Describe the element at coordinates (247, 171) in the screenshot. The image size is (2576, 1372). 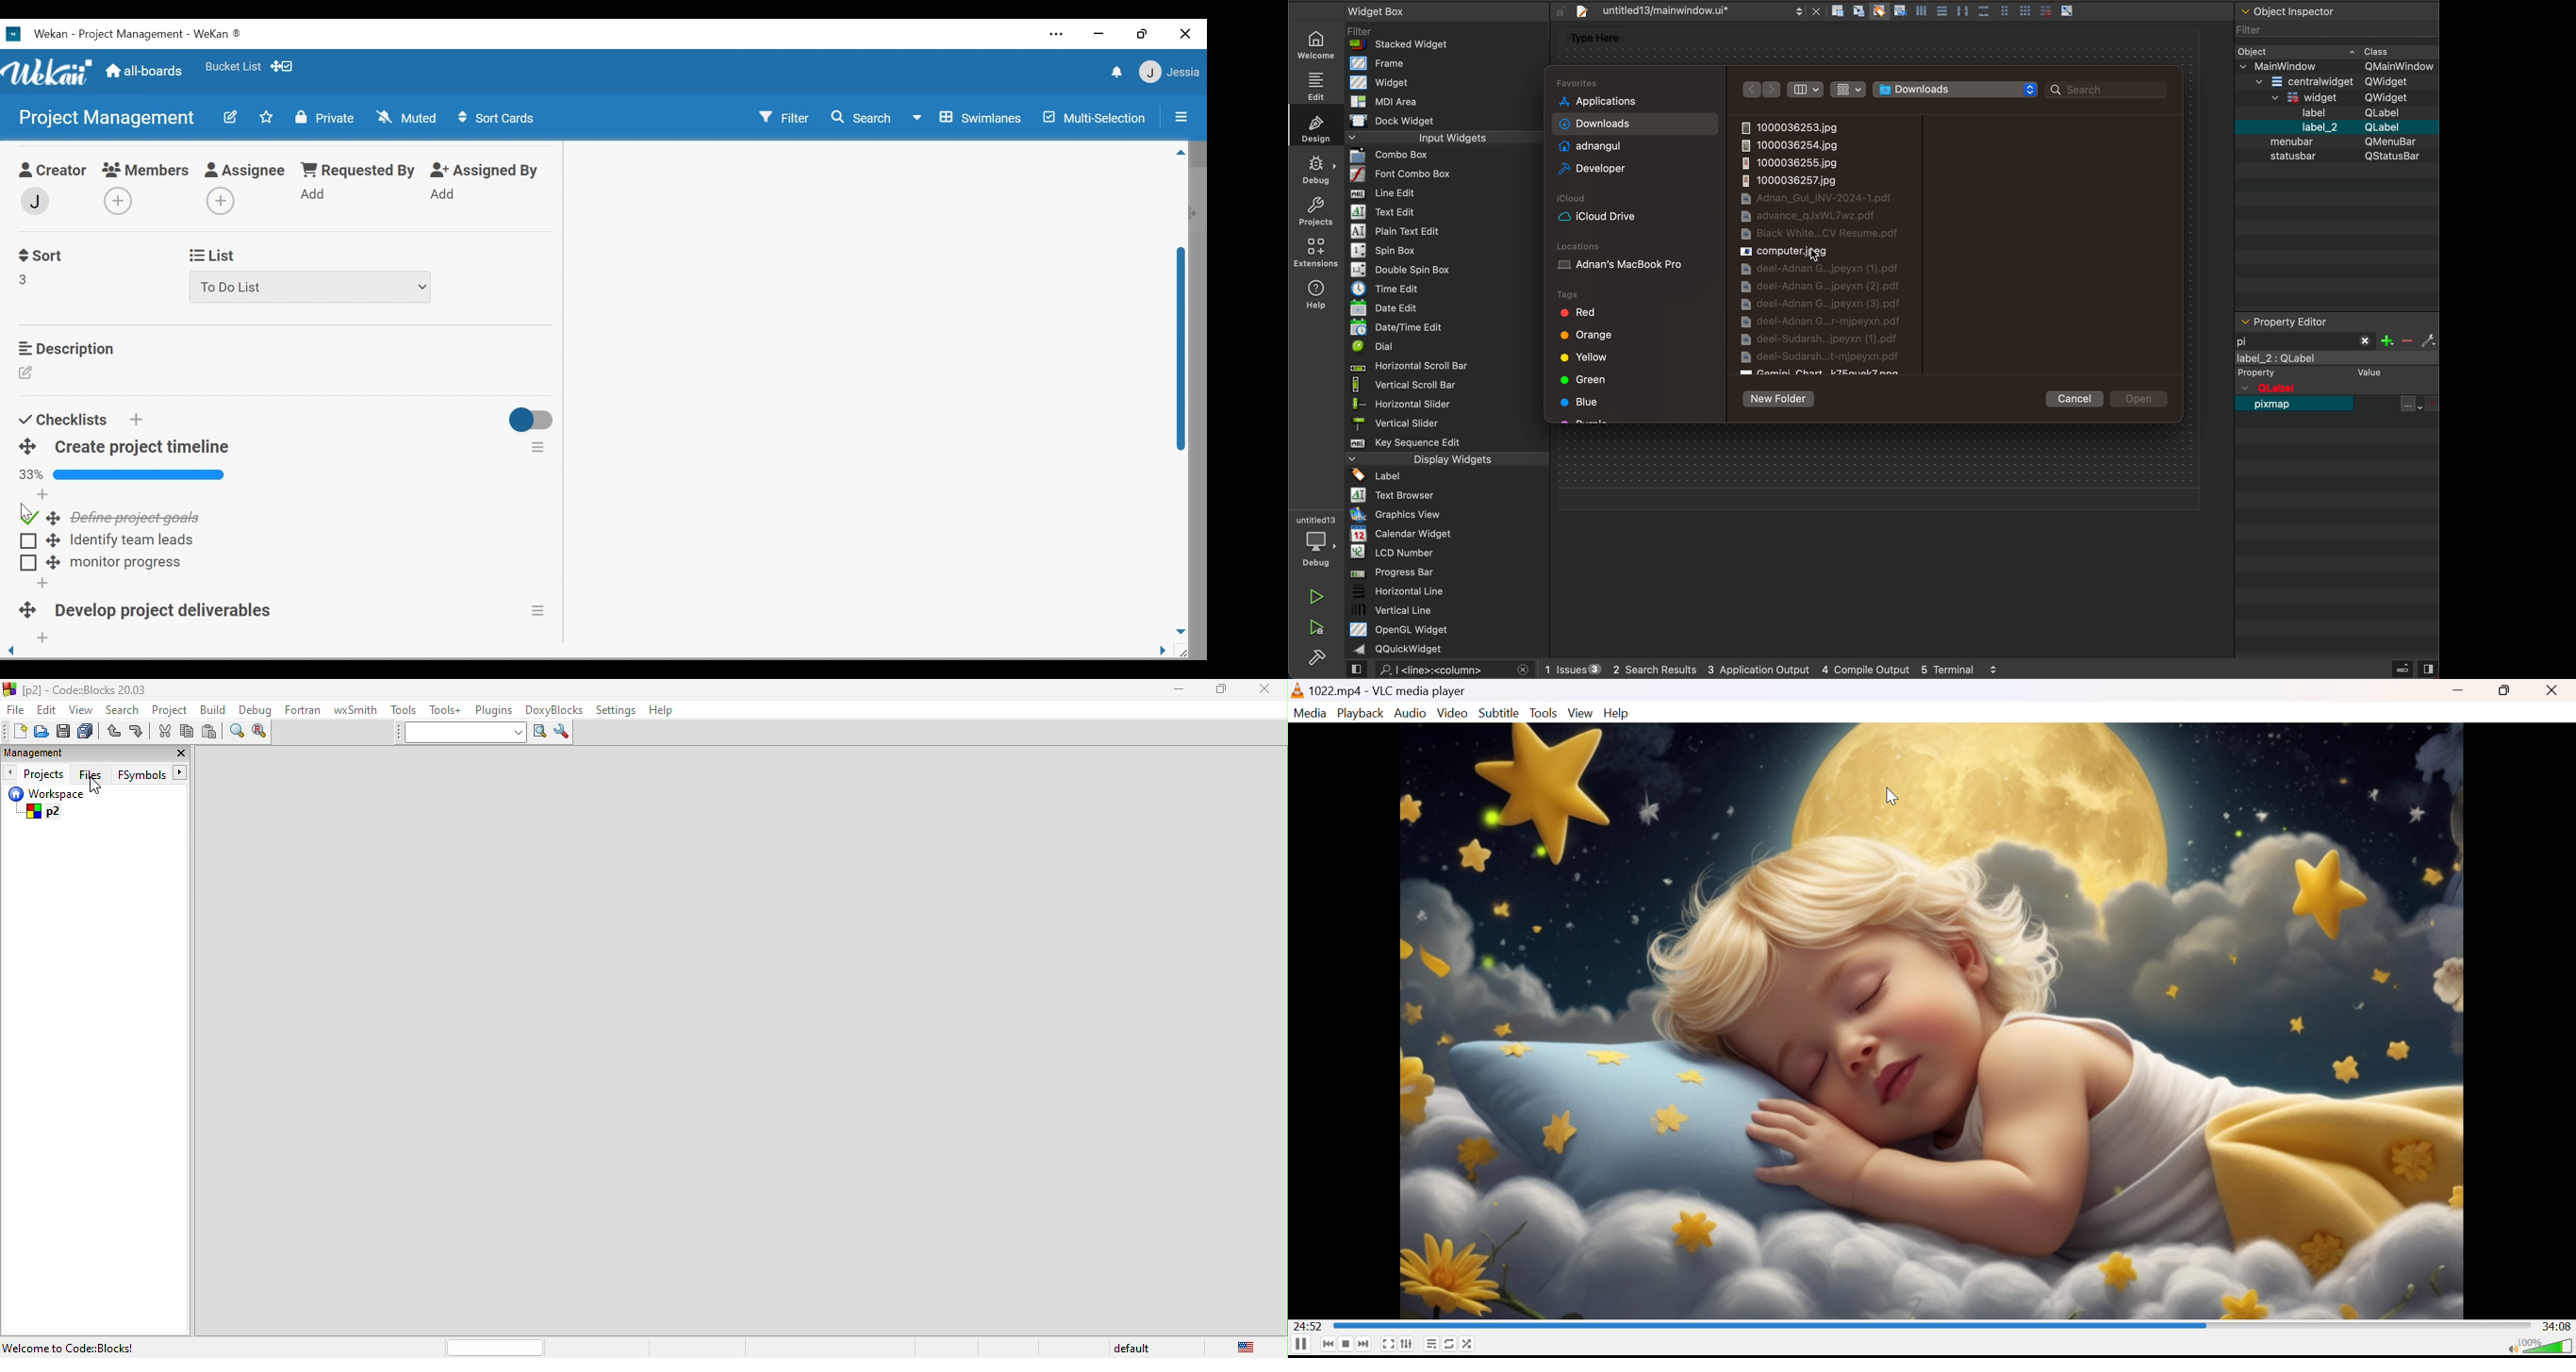
I see `Assignee` at that location.